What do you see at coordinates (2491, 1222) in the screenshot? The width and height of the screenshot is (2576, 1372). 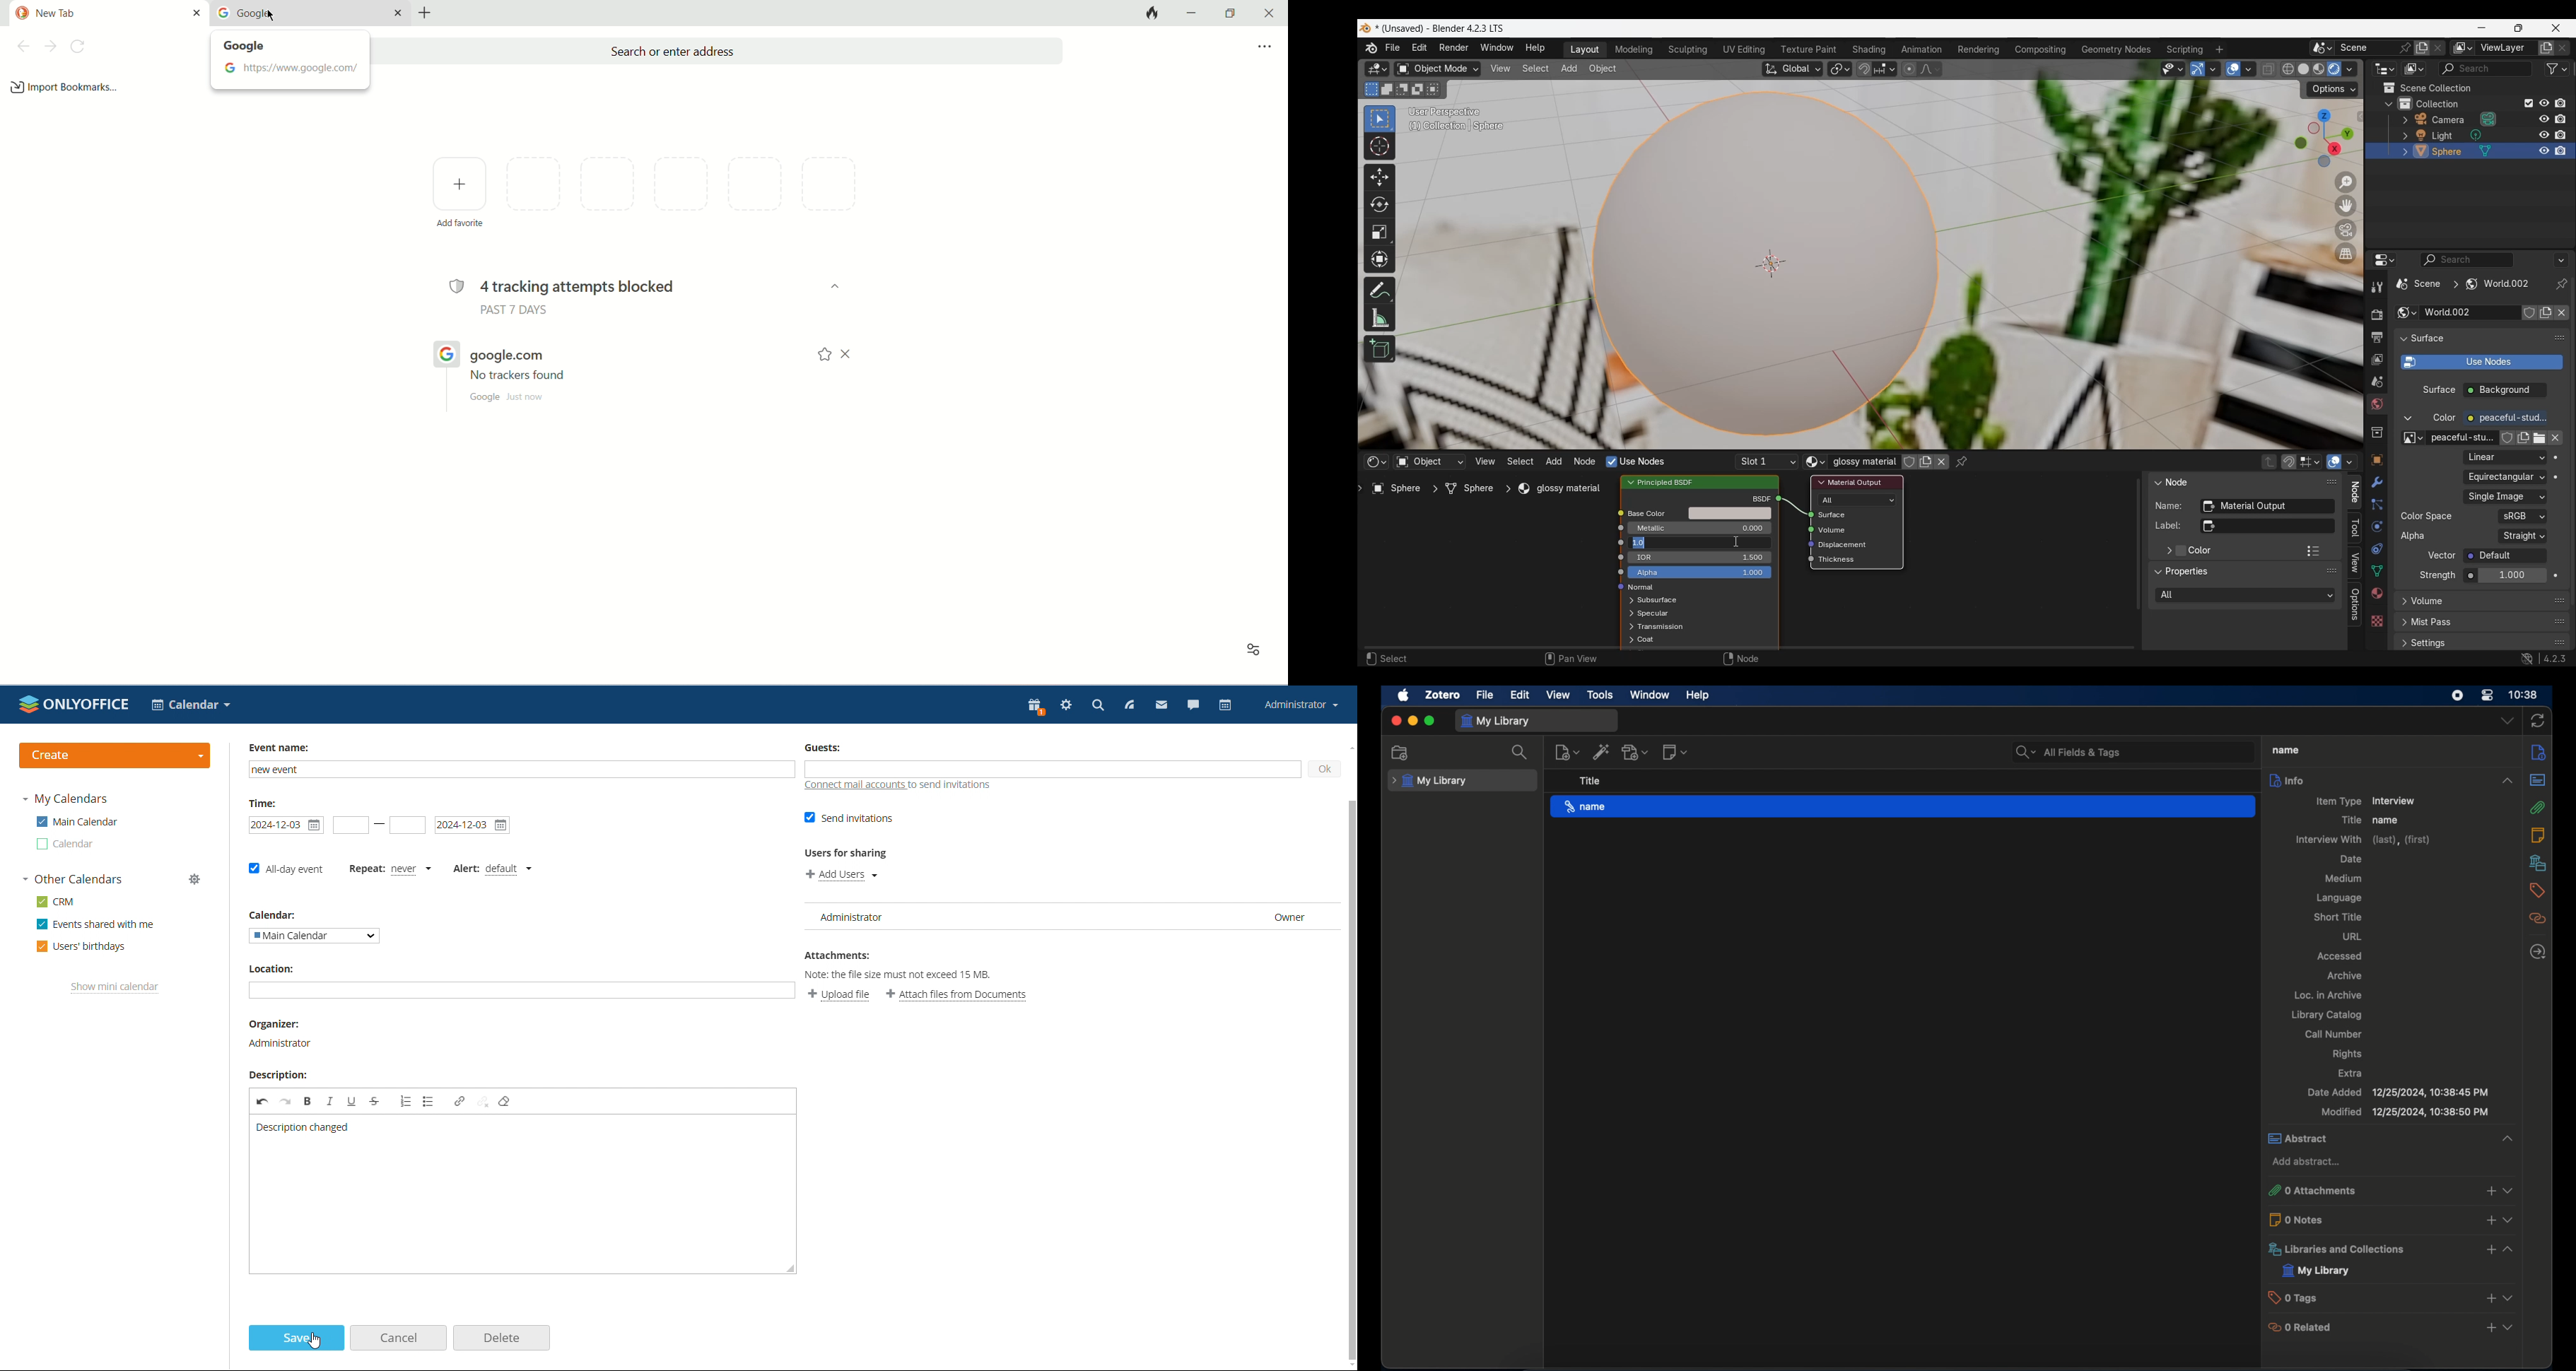 I see `add` at bounding box center [2491, 1222].